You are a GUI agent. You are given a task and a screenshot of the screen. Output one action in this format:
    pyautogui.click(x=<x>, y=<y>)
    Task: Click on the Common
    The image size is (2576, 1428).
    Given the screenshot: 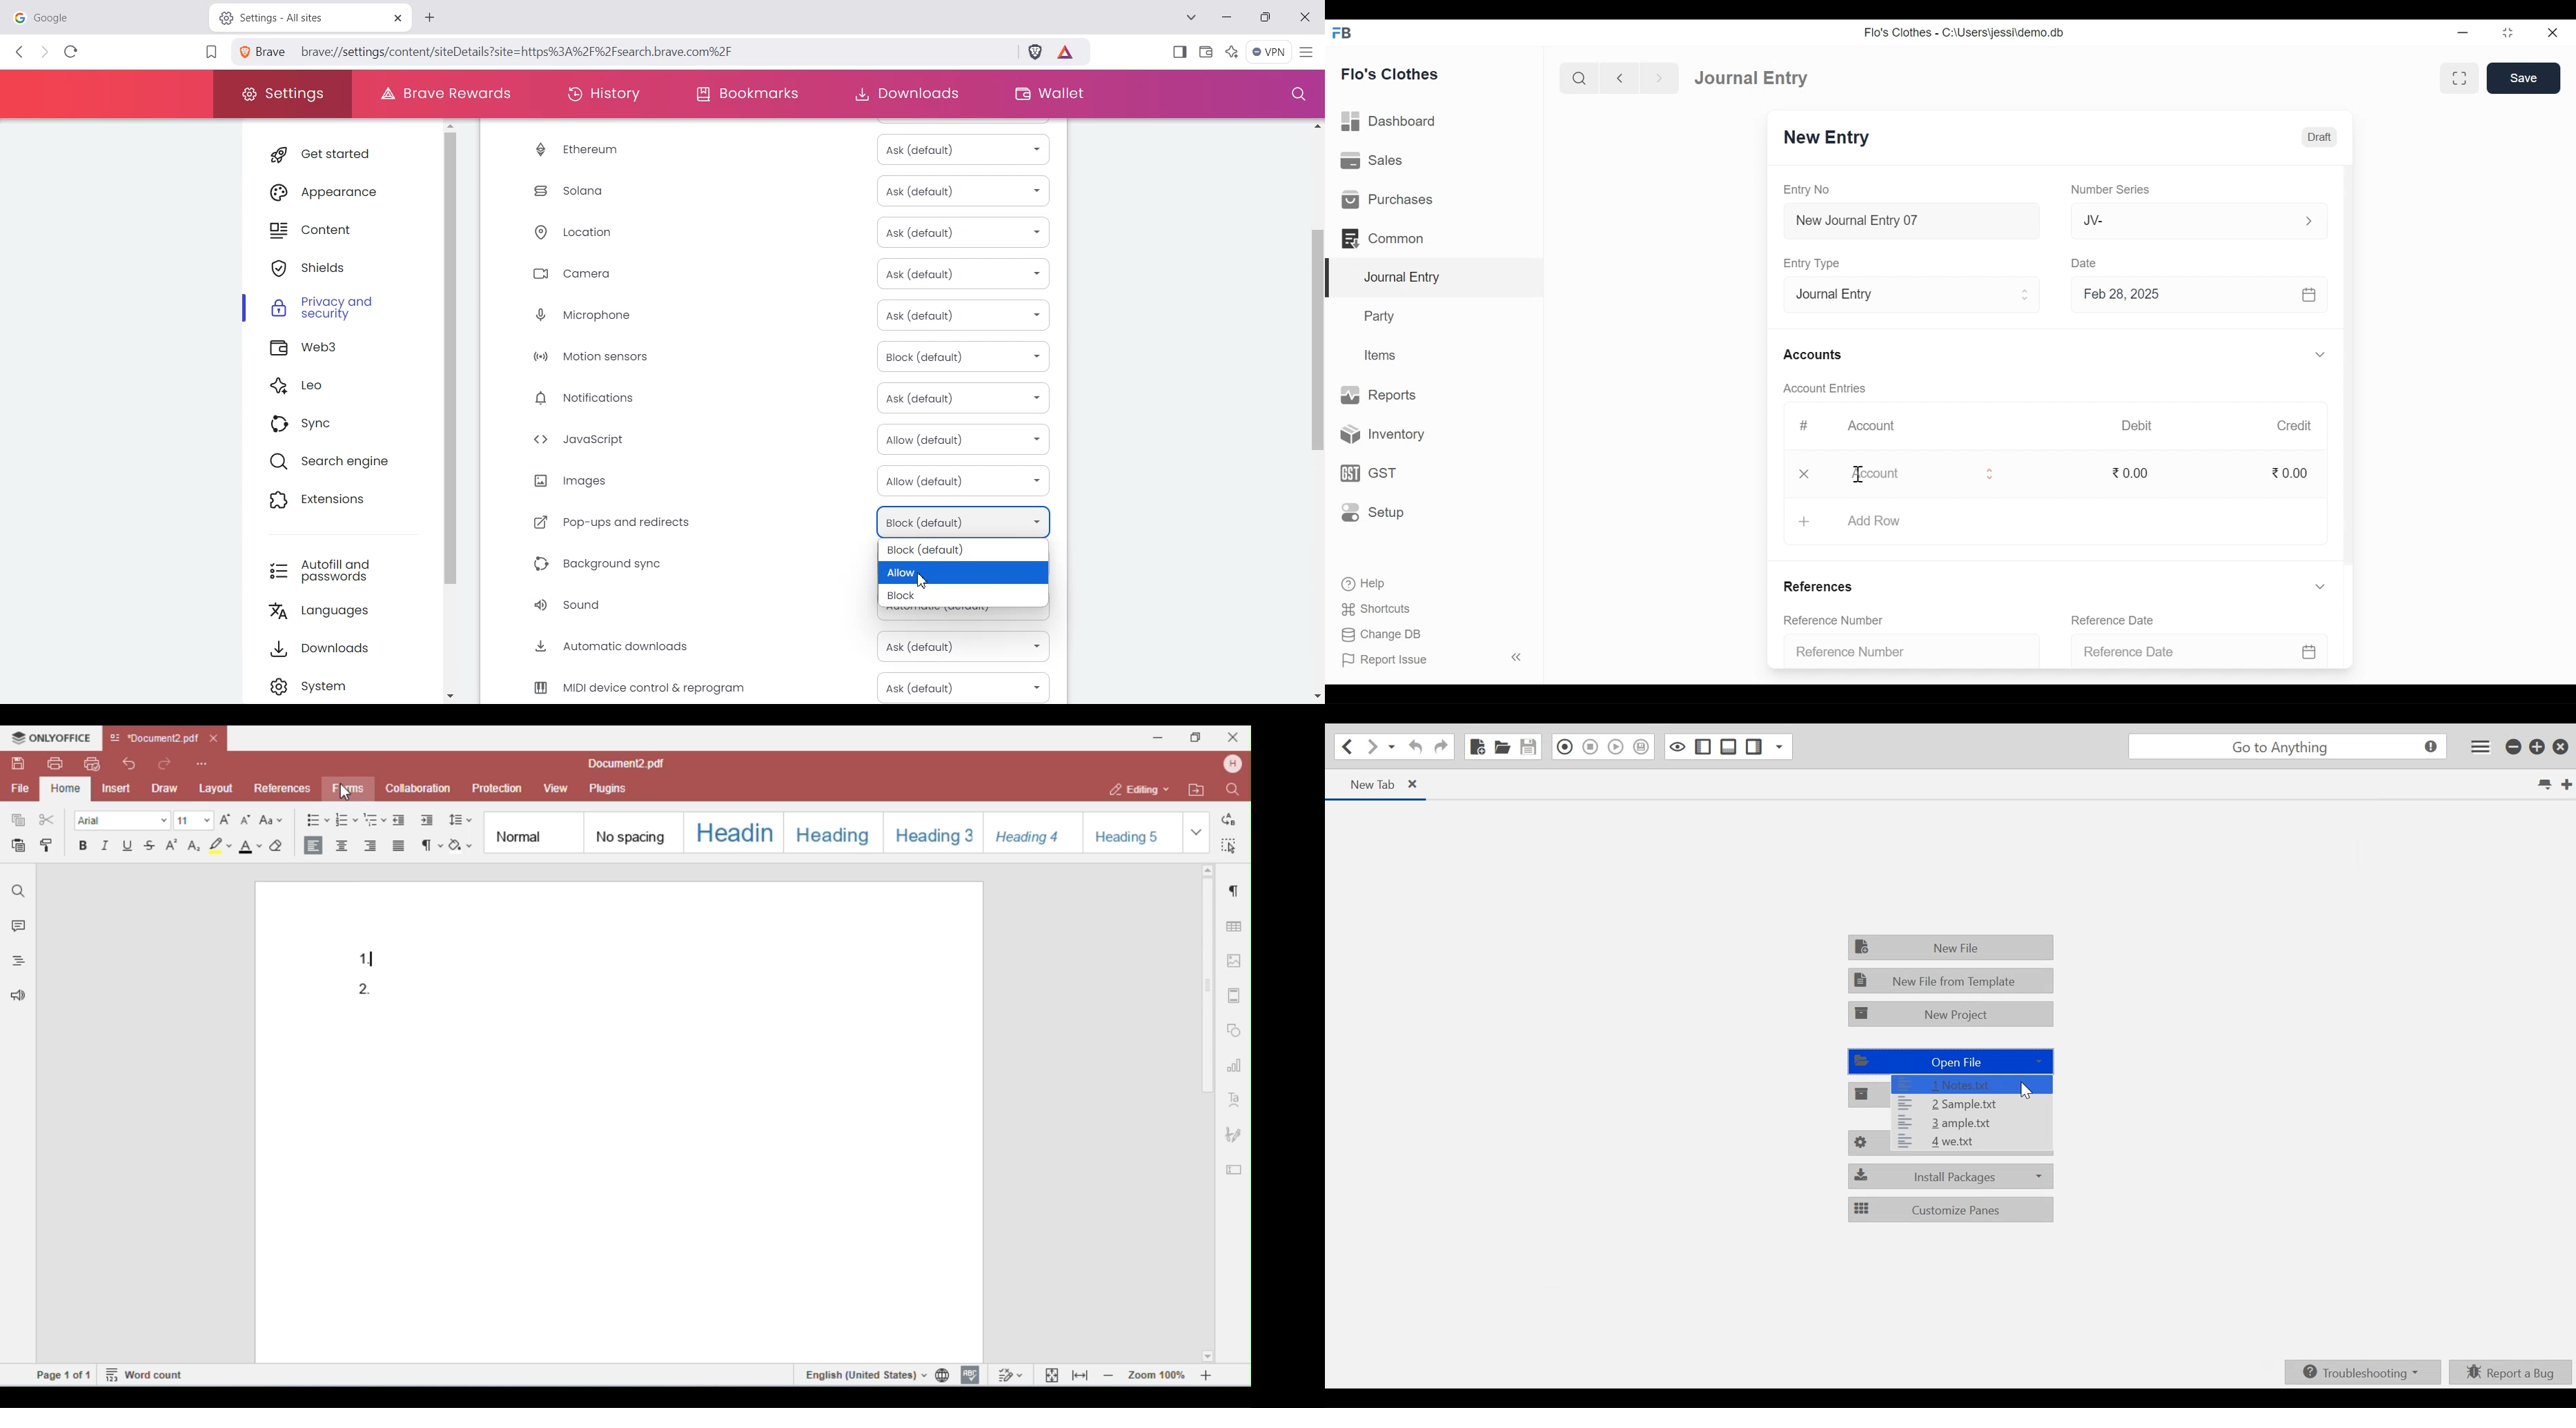 What is the action you would take?
    pyautogui.click(x=1385, y=238)
    